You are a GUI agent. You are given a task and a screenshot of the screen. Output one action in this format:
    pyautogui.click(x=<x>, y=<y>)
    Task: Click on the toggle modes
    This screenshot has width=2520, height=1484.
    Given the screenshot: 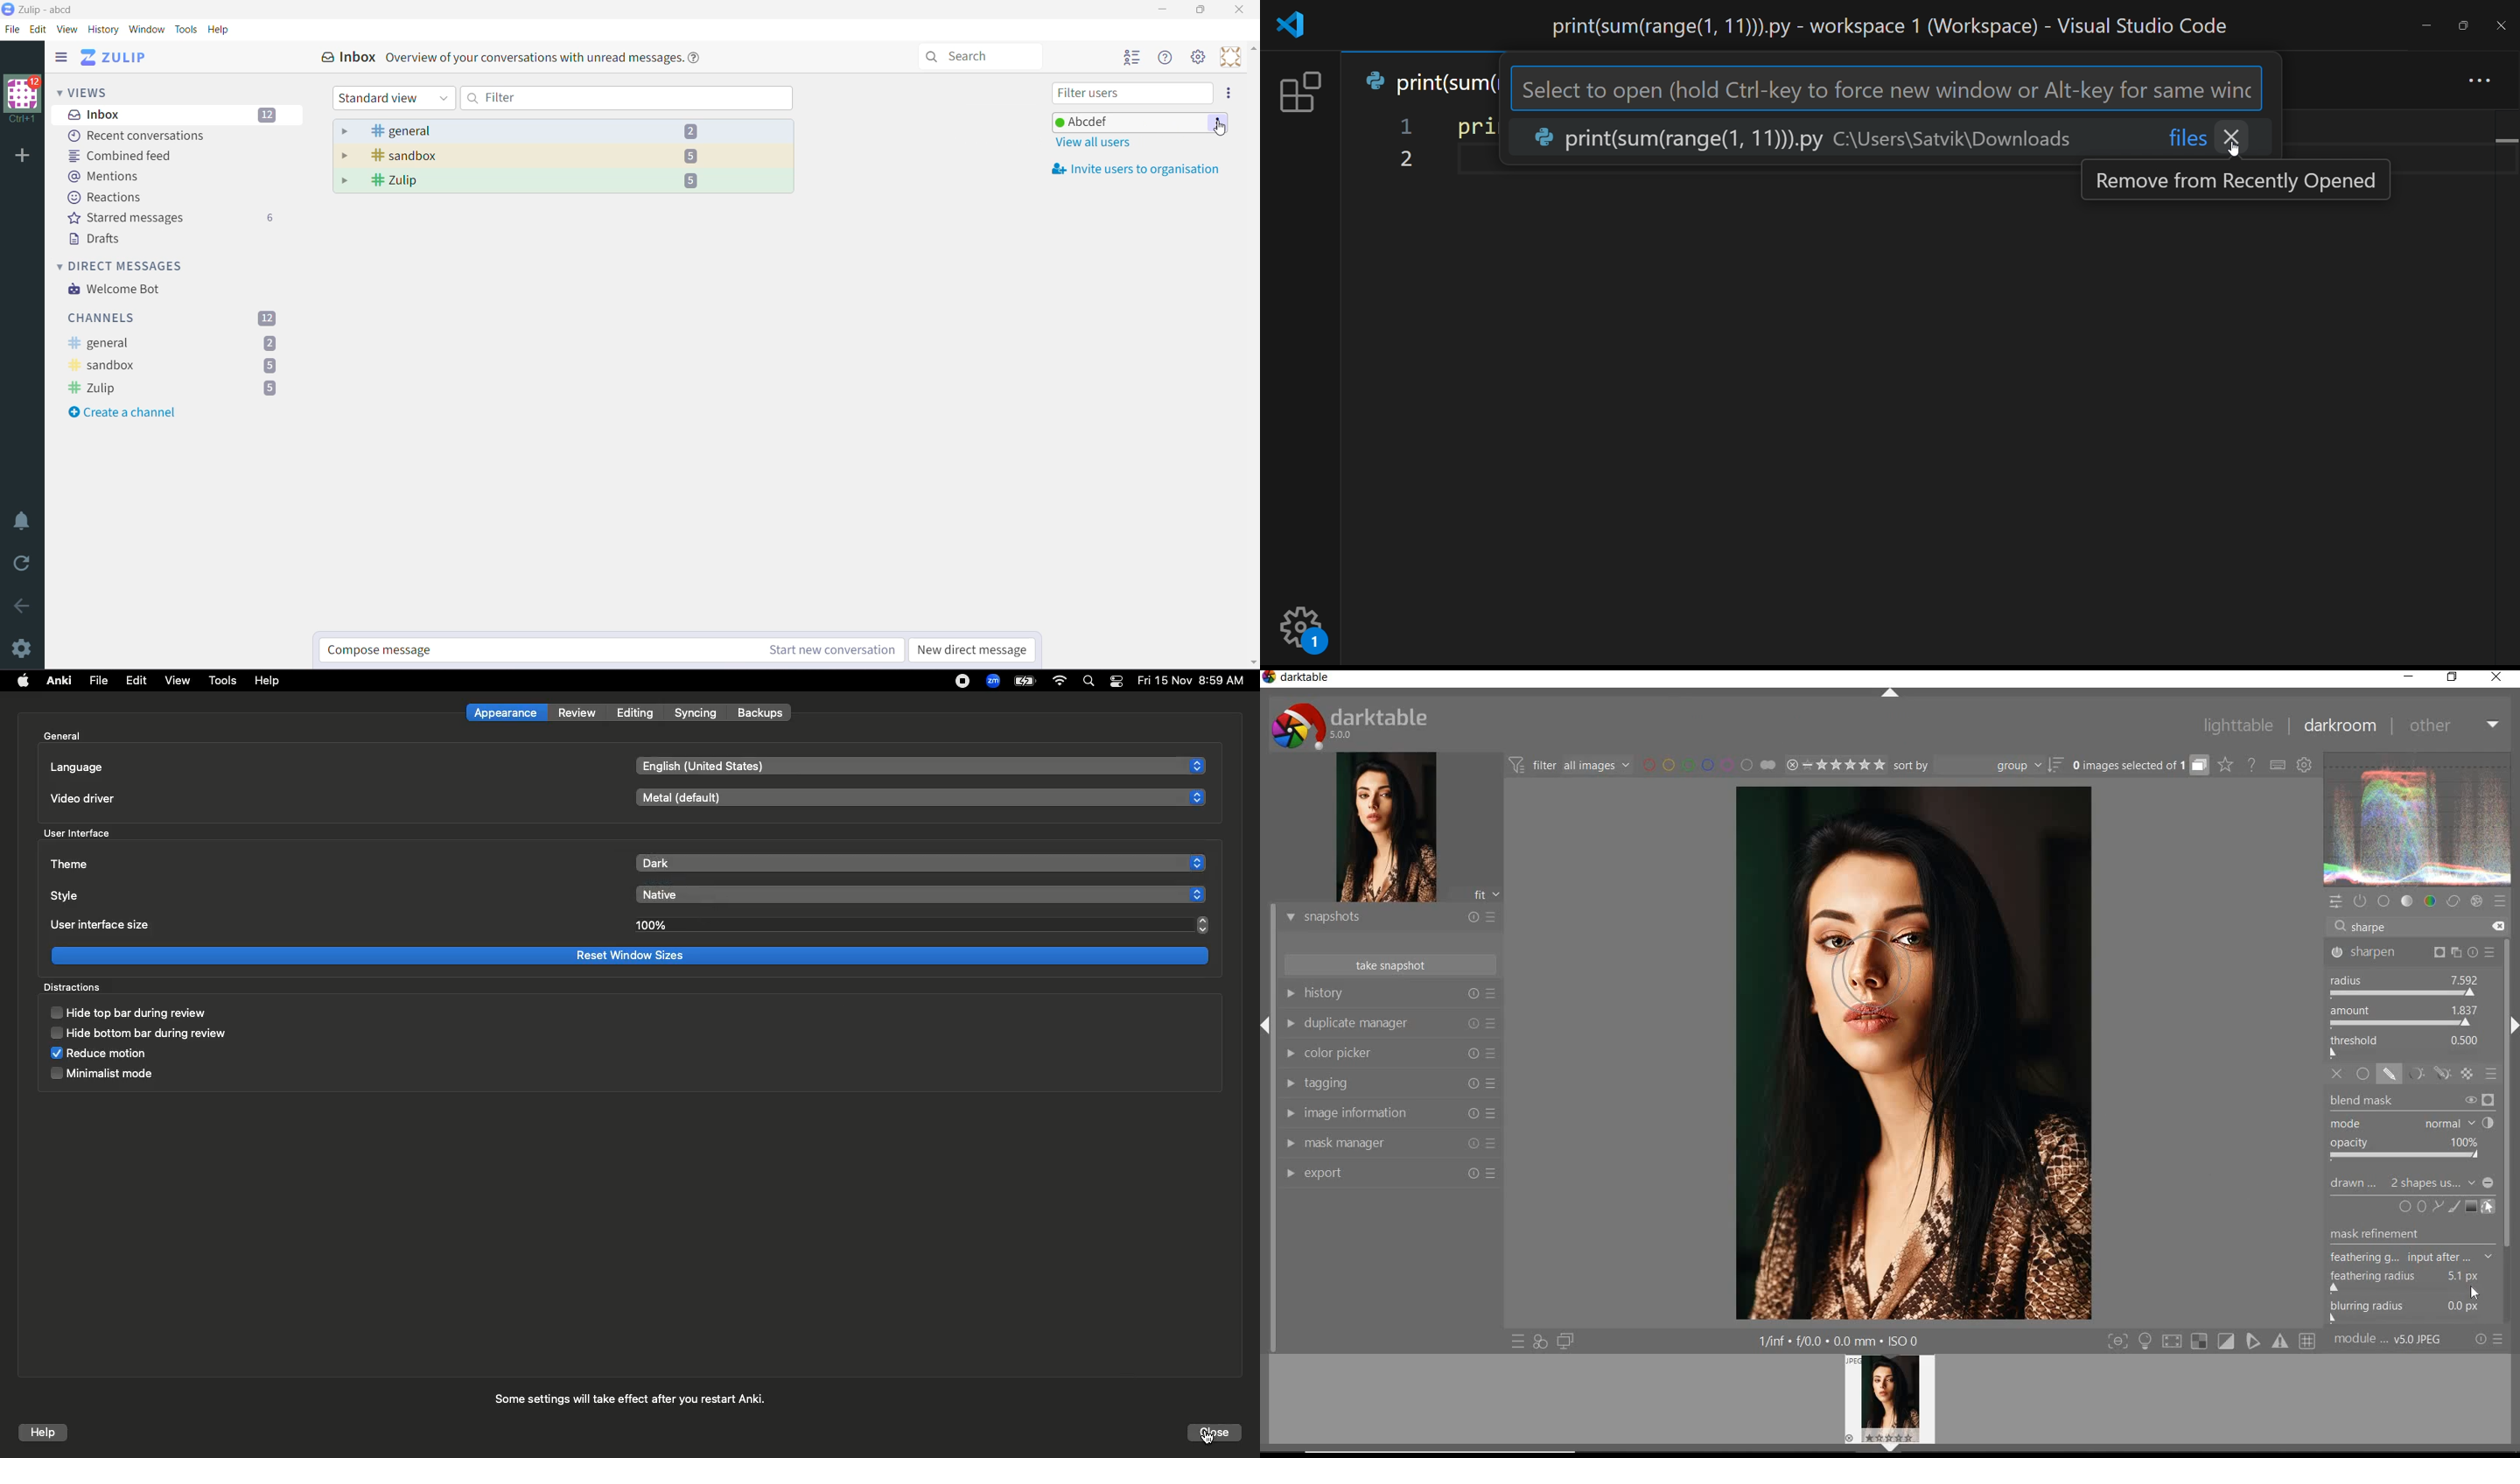 What is the action you would take?
    pyautogui.click(x=2118, y=1342)
    